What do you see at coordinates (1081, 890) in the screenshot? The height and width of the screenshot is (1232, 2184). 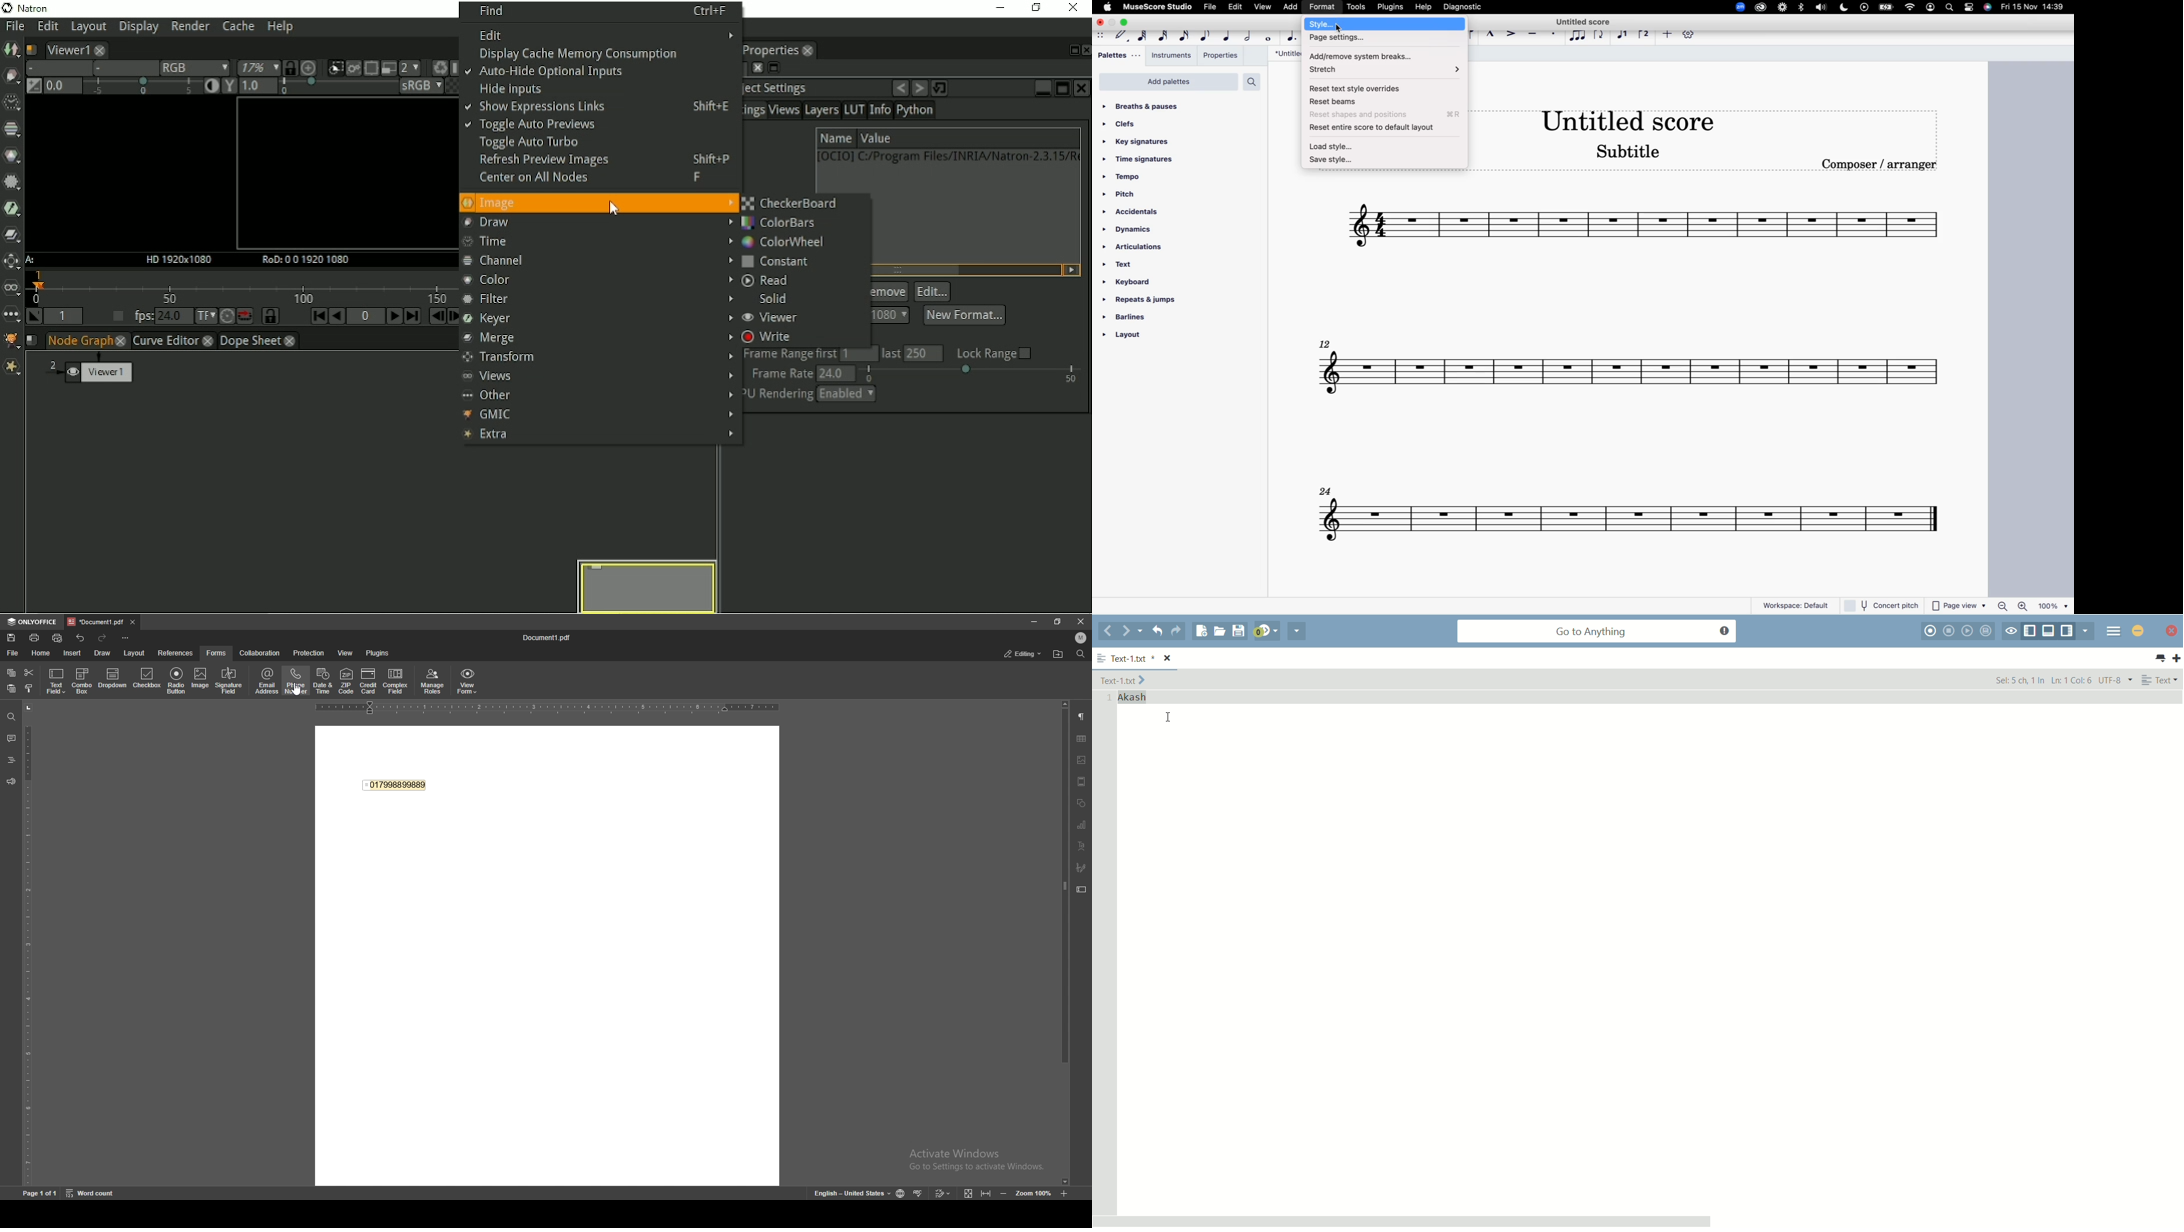 I see `text box` at bounding box center [1081, 890].